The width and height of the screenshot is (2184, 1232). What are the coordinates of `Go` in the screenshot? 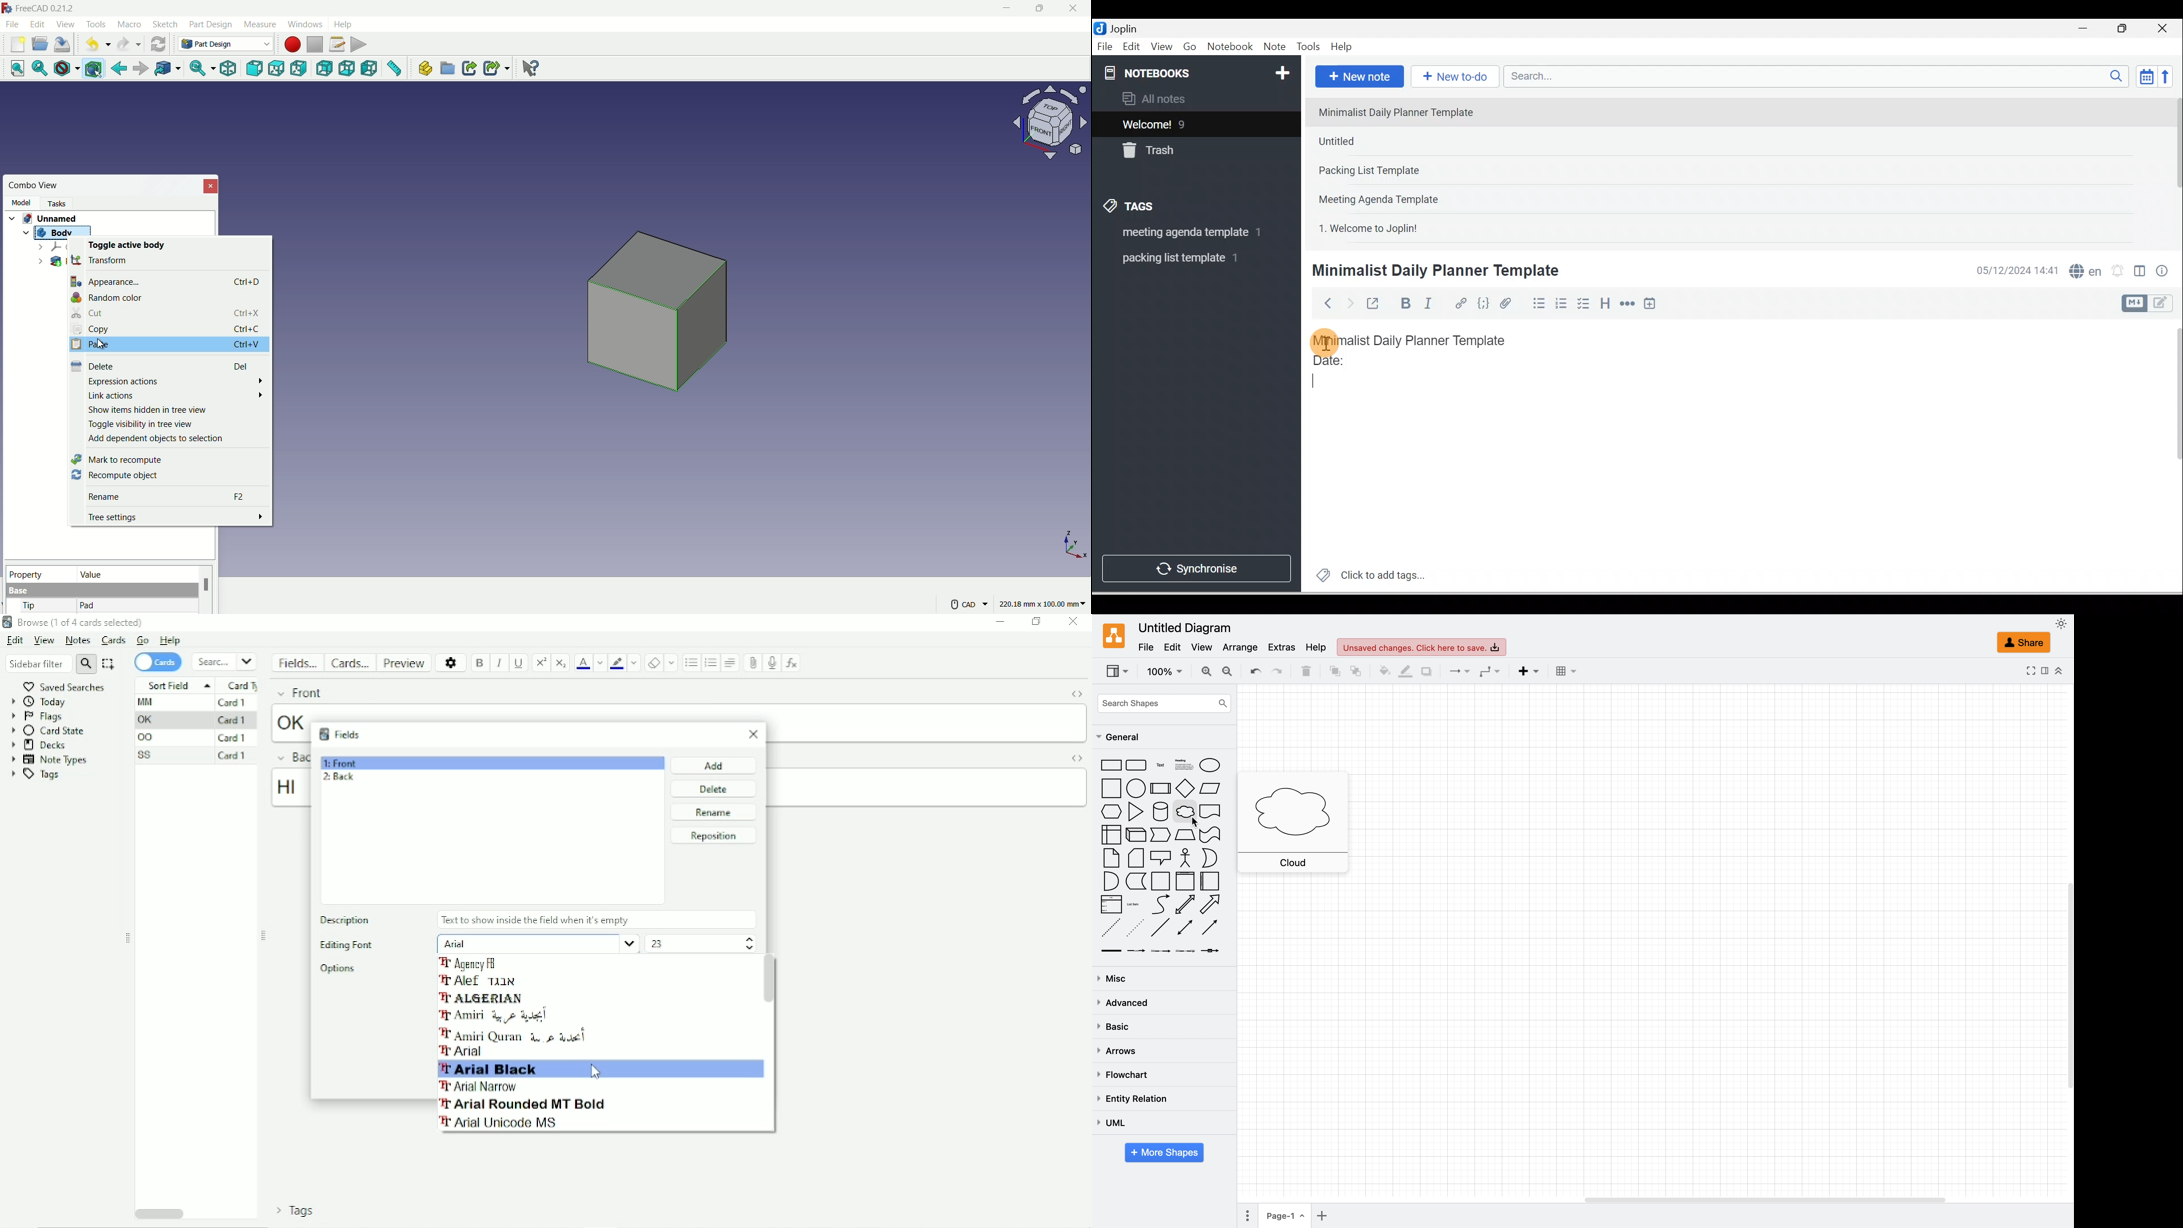 It's located at (143, 640).